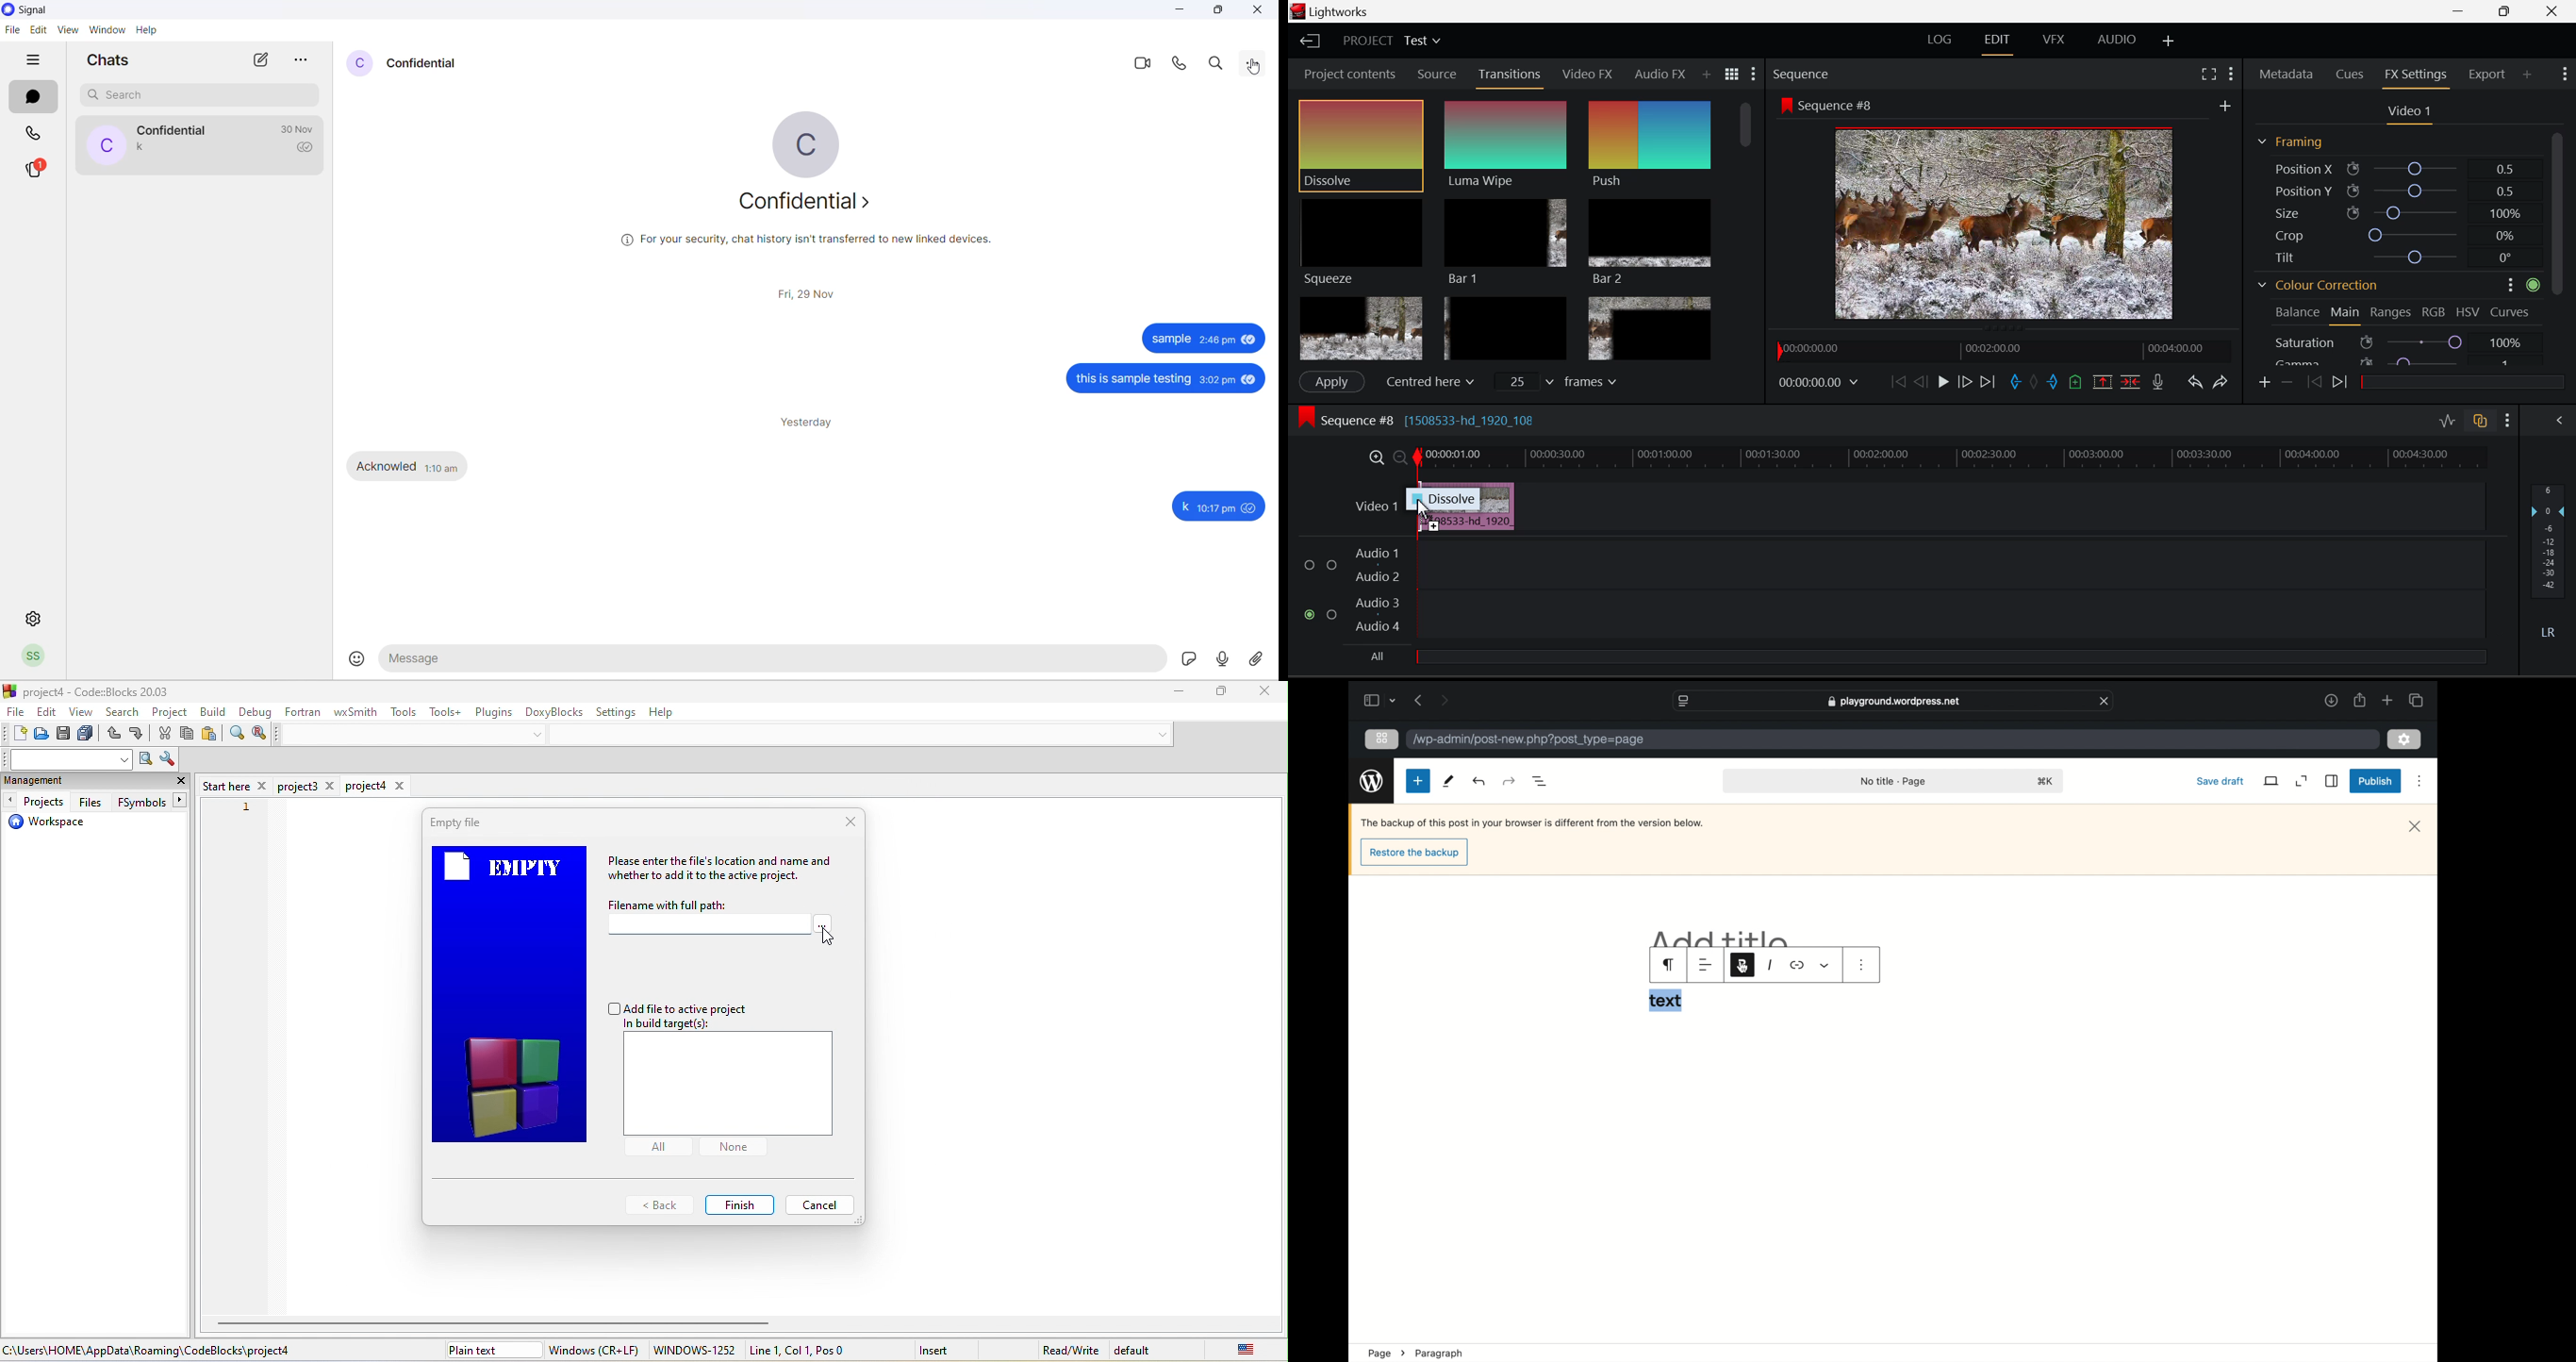 Image resolution: width=2576 pixels, height=1372 pixels. What do you see at coordinates (2272, 781) in the screenshot?
I see `view` at bounding box center [2272, 781].